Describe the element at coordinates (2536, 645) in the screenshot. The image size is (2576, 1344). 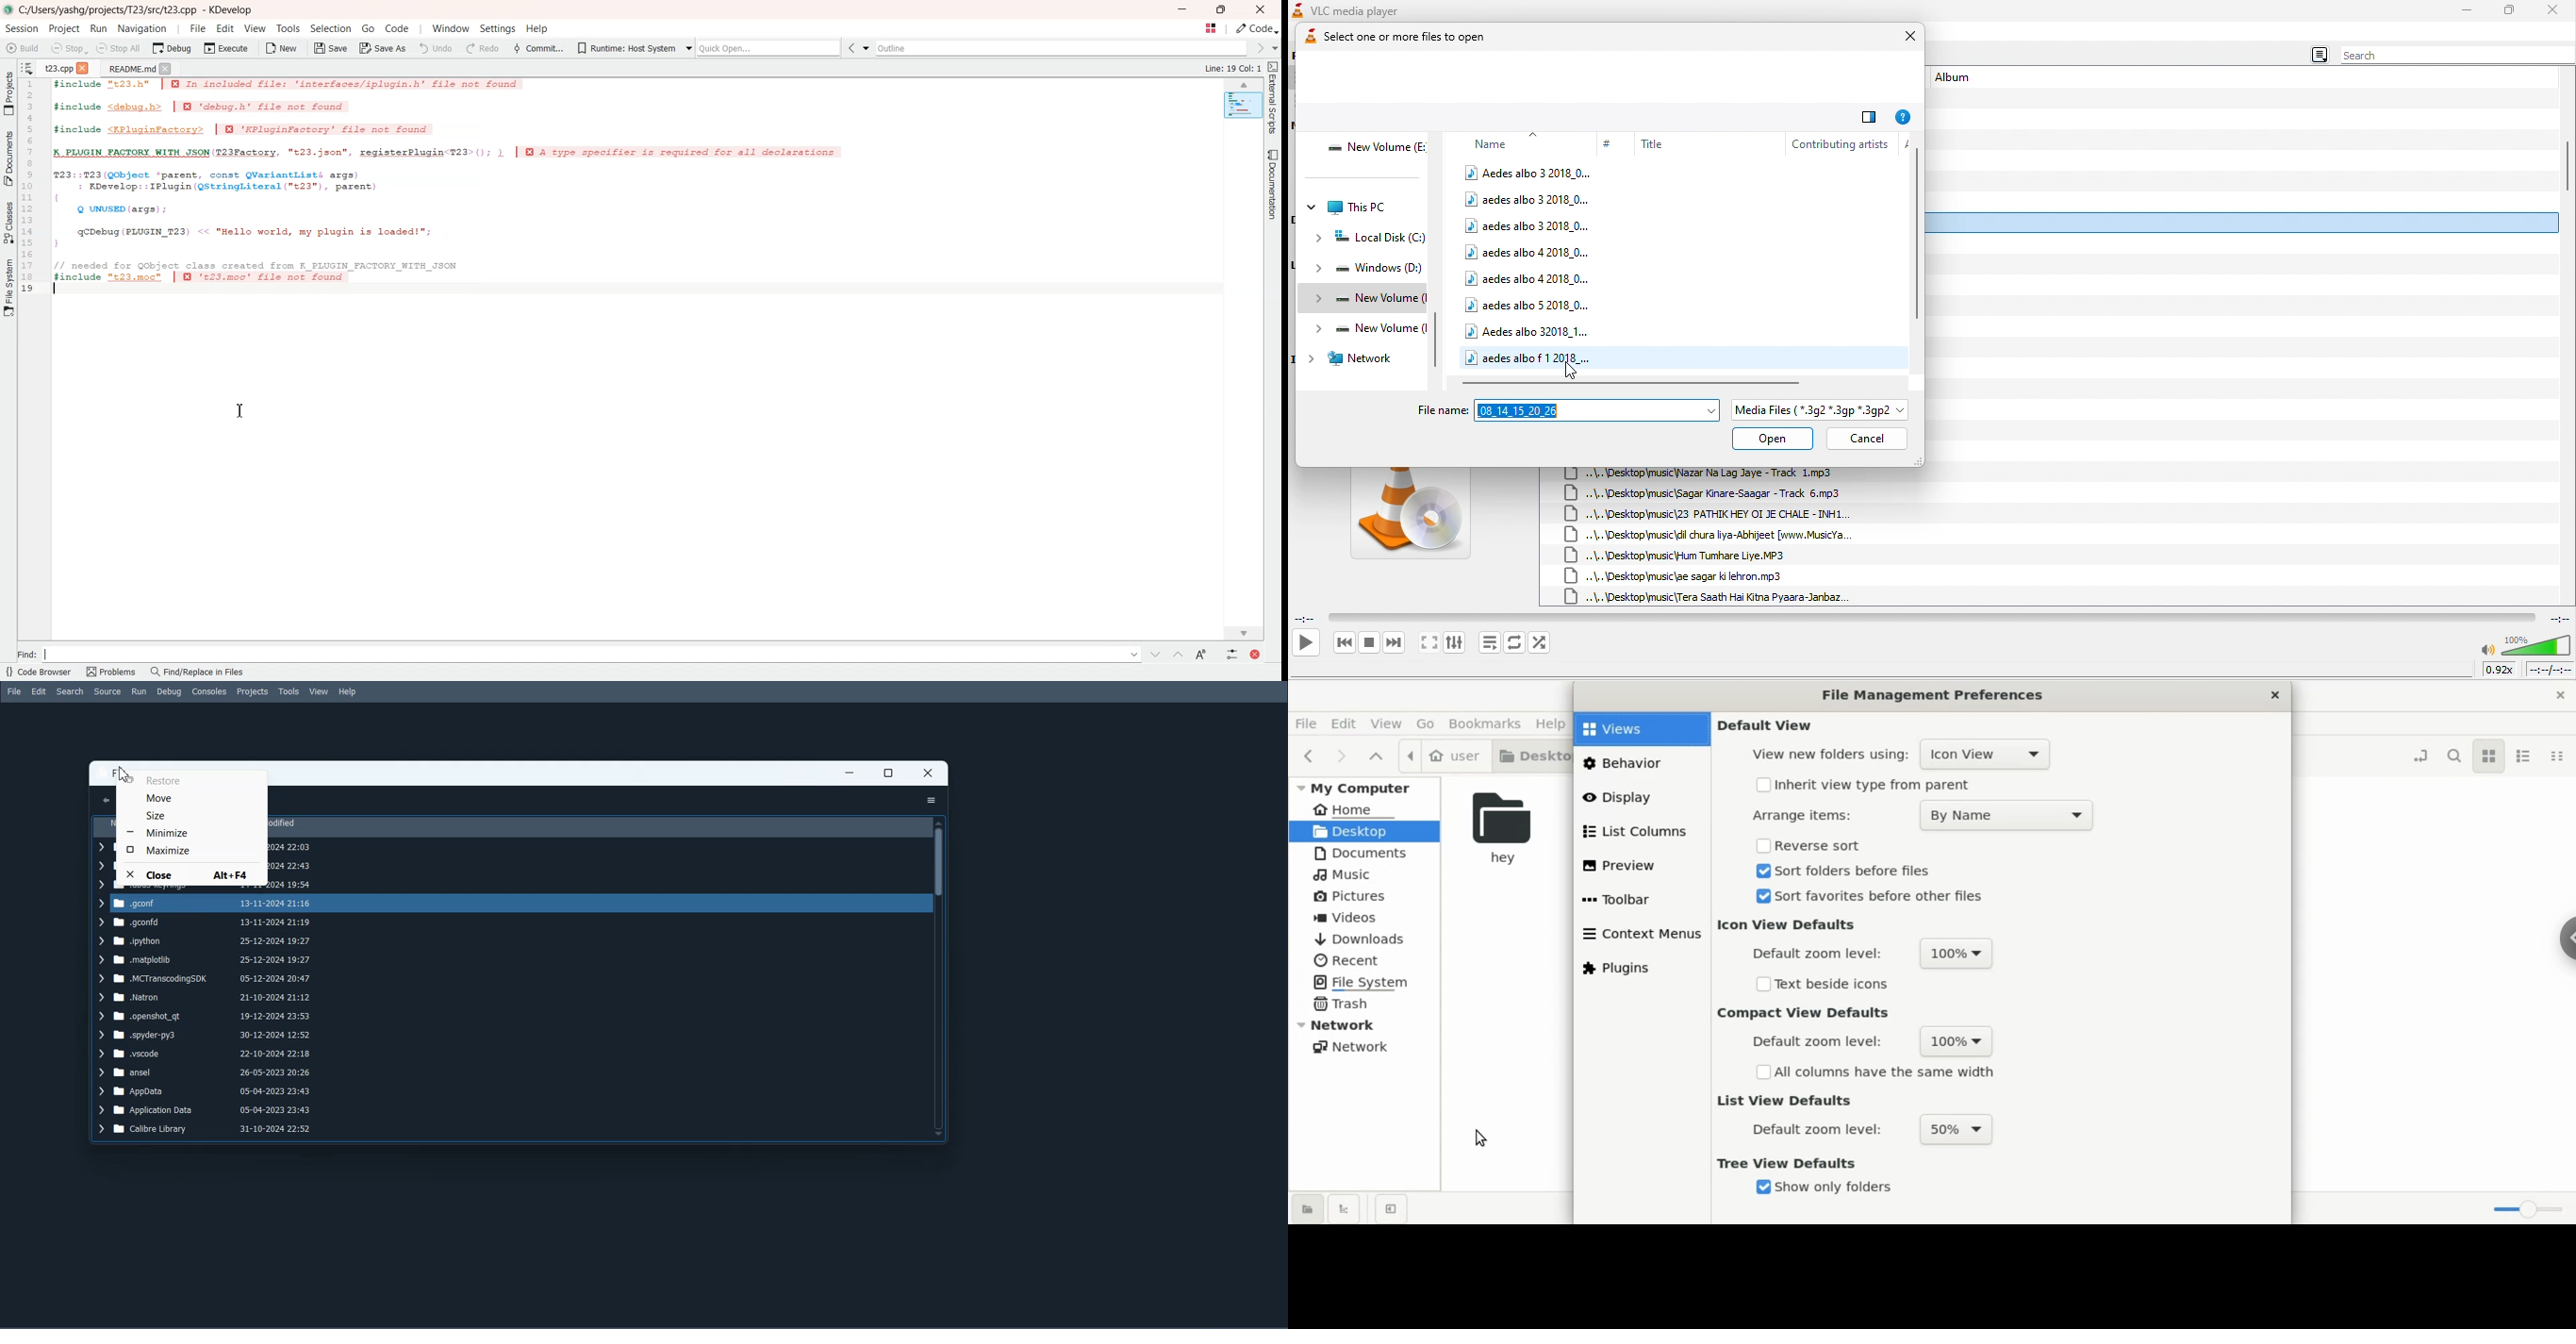
I see `volume` at that location.